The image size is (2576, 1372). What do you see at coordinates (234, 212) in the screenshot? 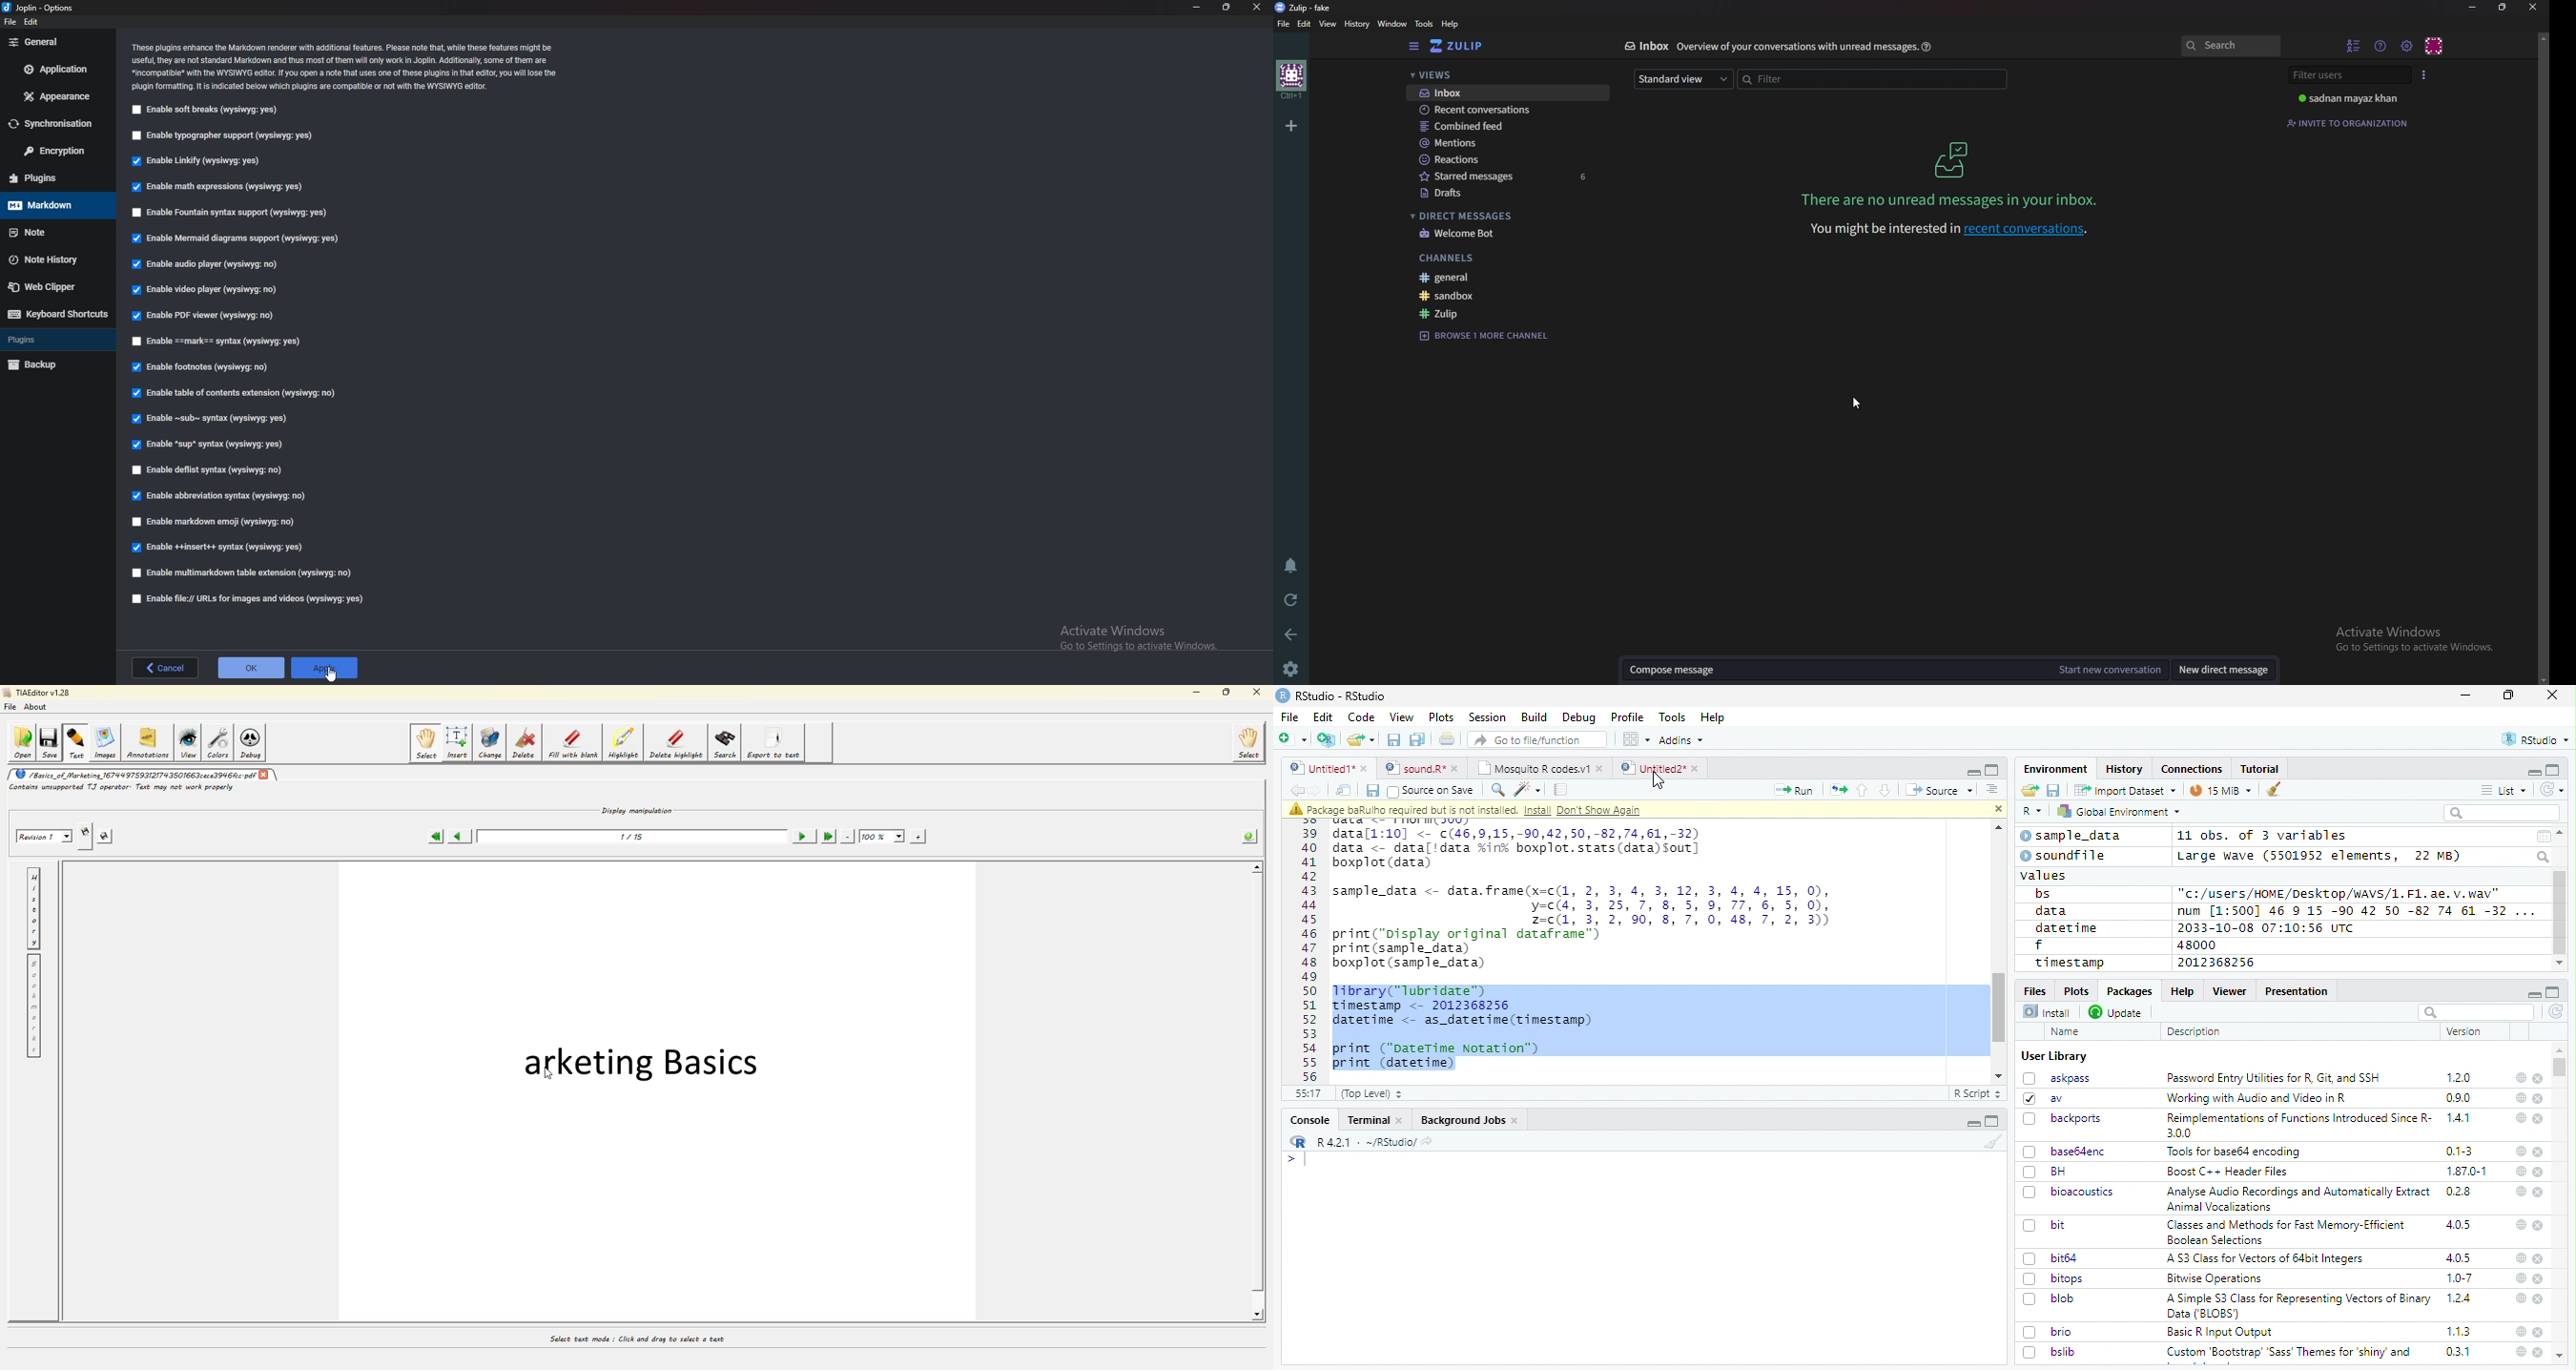
I see `Enable Fountain syntax support` at bounding box center [234, 212].